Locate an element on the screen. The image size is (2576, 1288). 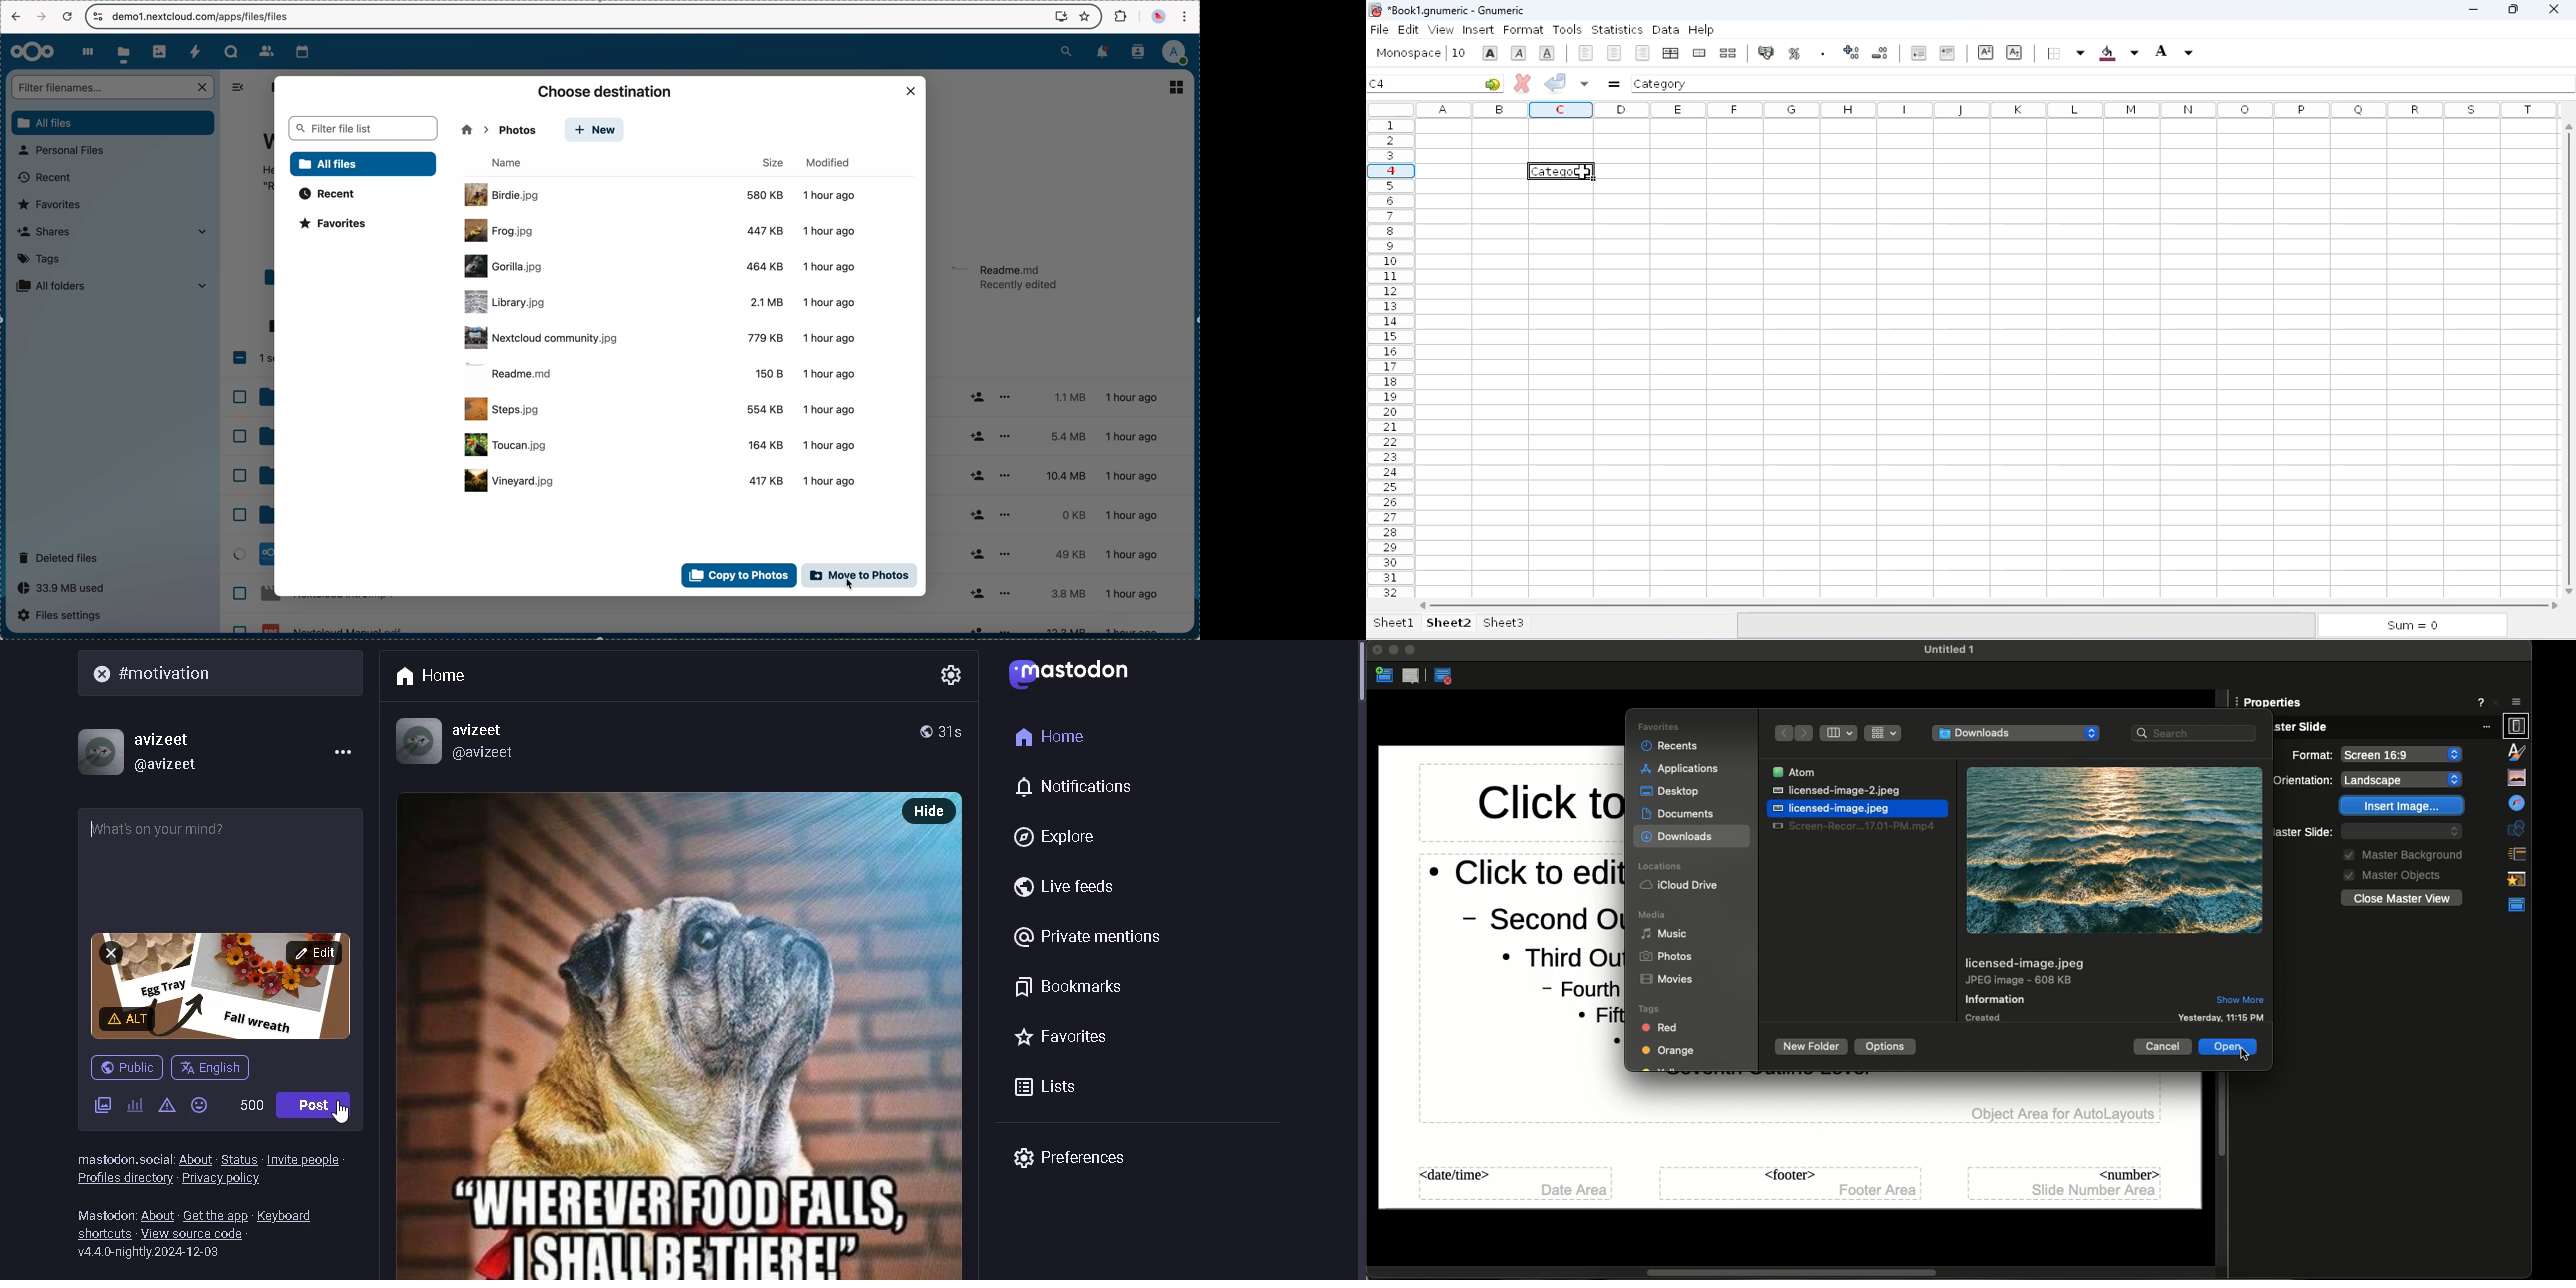
Insert image is located at coordinates (2403, 806).